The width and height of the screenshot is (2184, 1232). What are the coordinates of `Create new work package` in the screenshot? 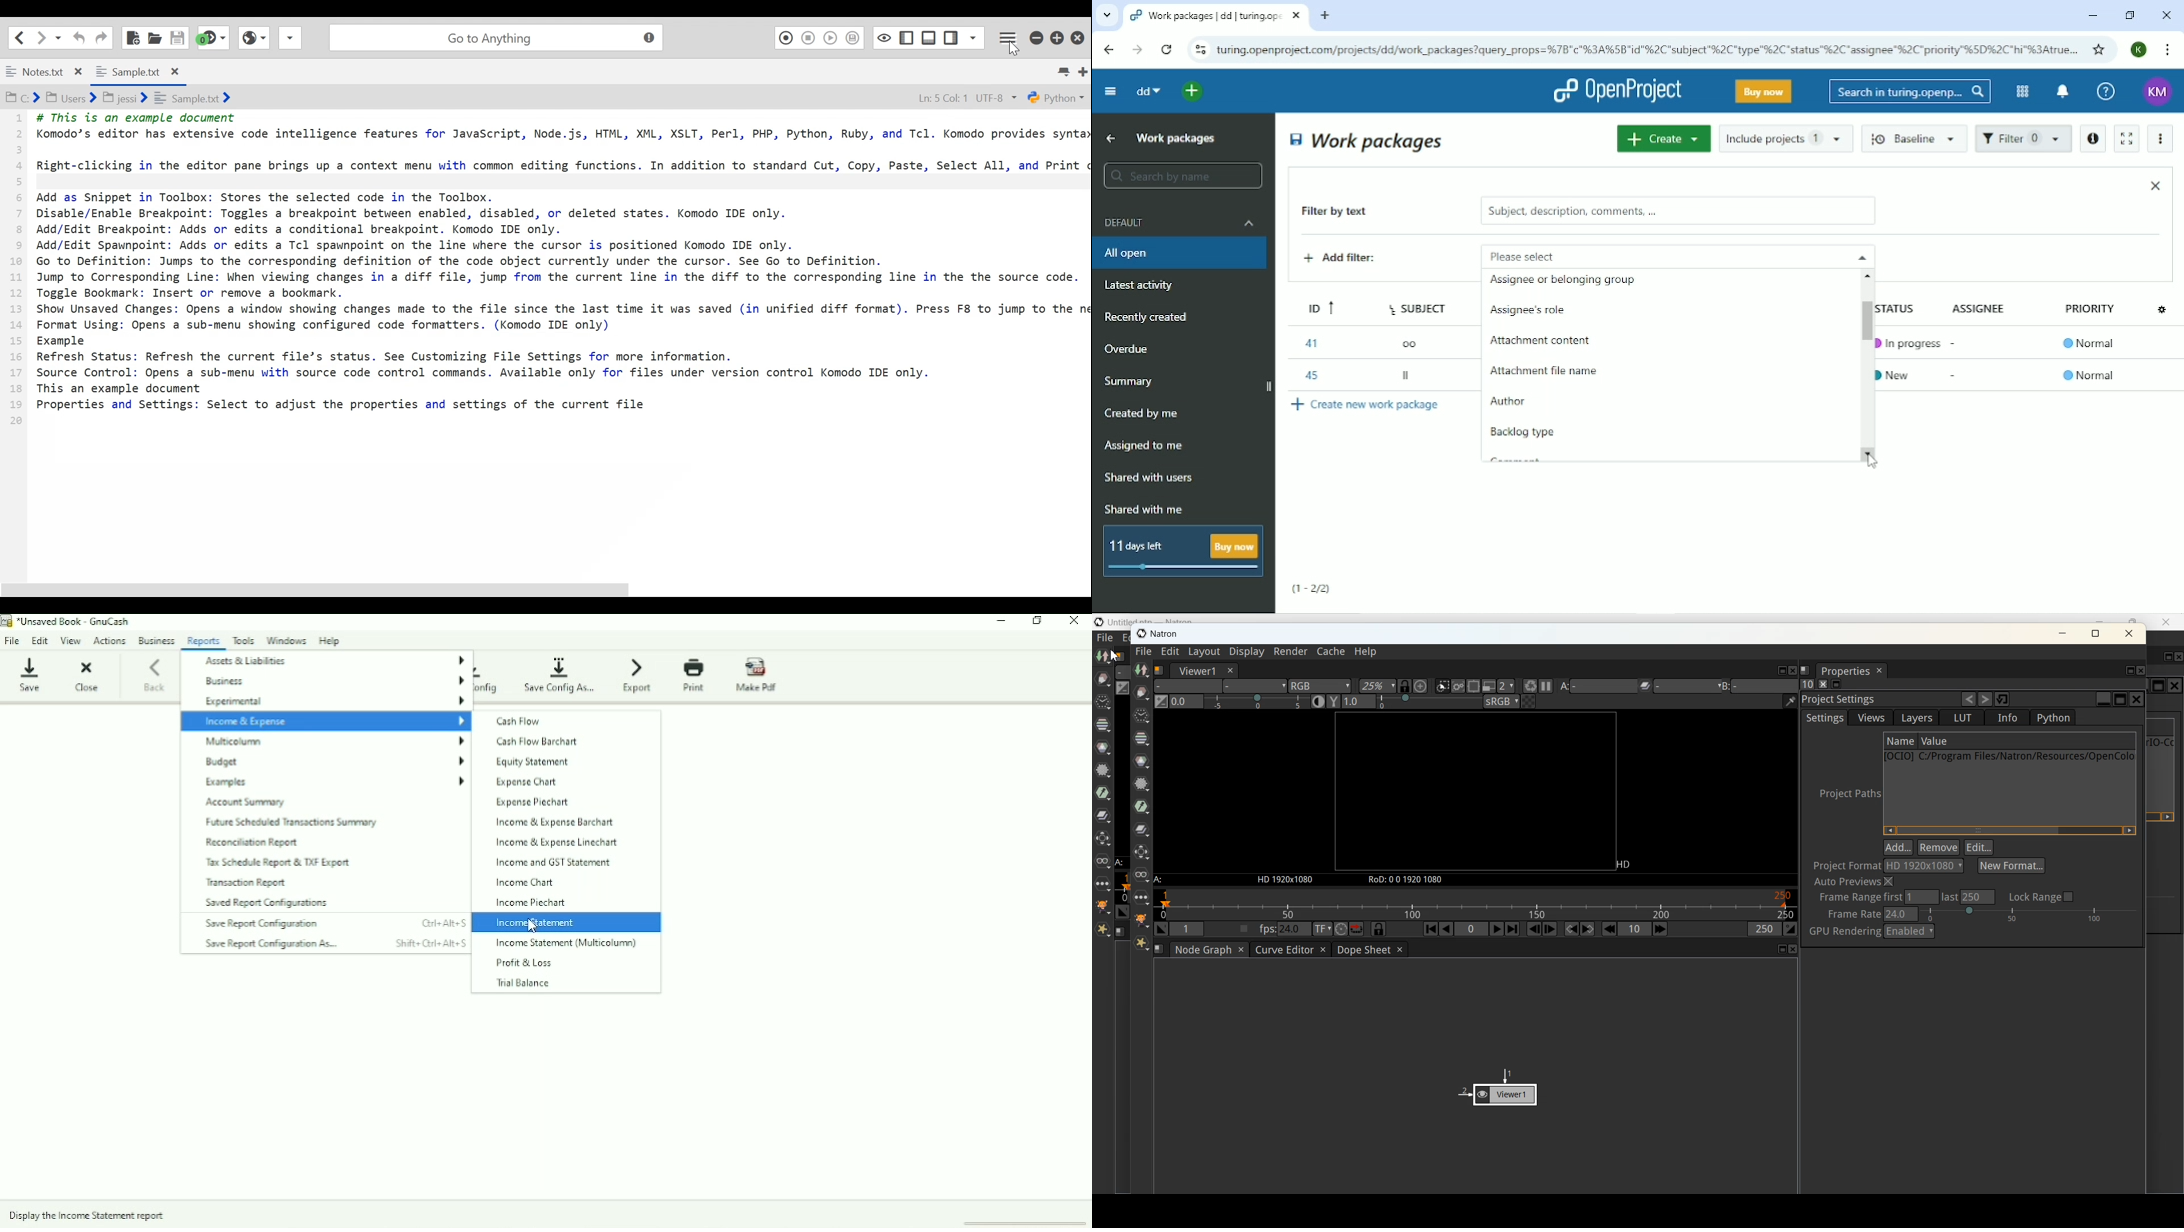 It's located at (1367, 404).